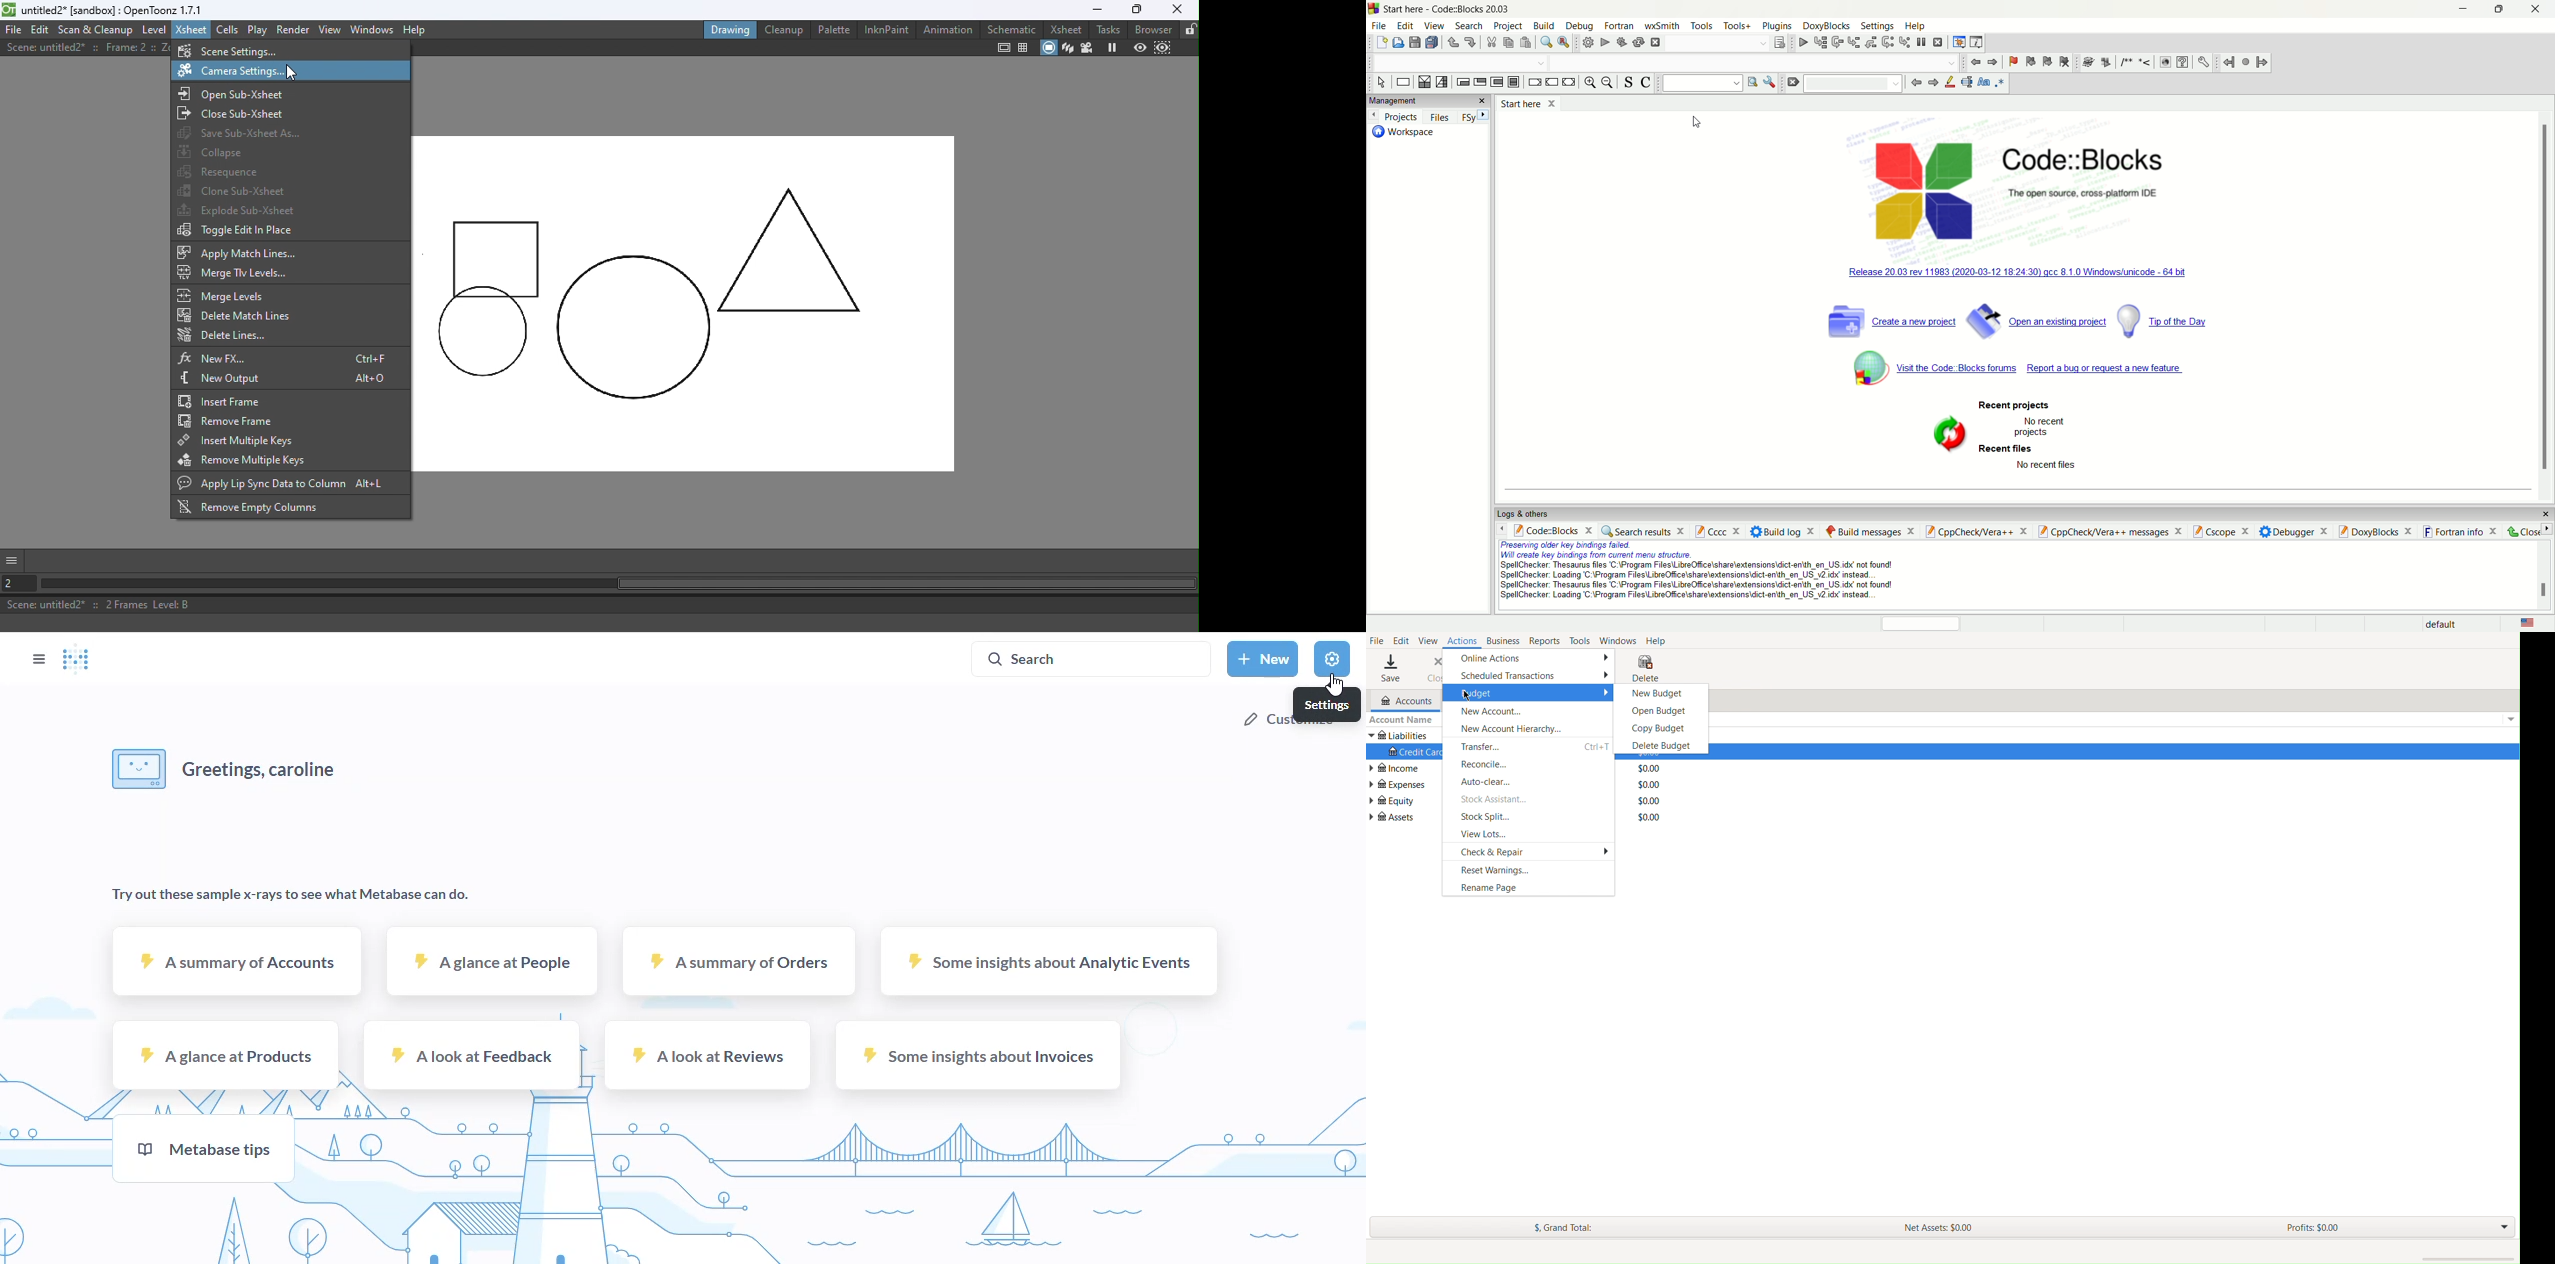 The height and width of the screenshot is (1288, 2576). What do you see at coordinates (1655, 43) in the screenshot?
I see `a` at bounding box center [1655, 43].